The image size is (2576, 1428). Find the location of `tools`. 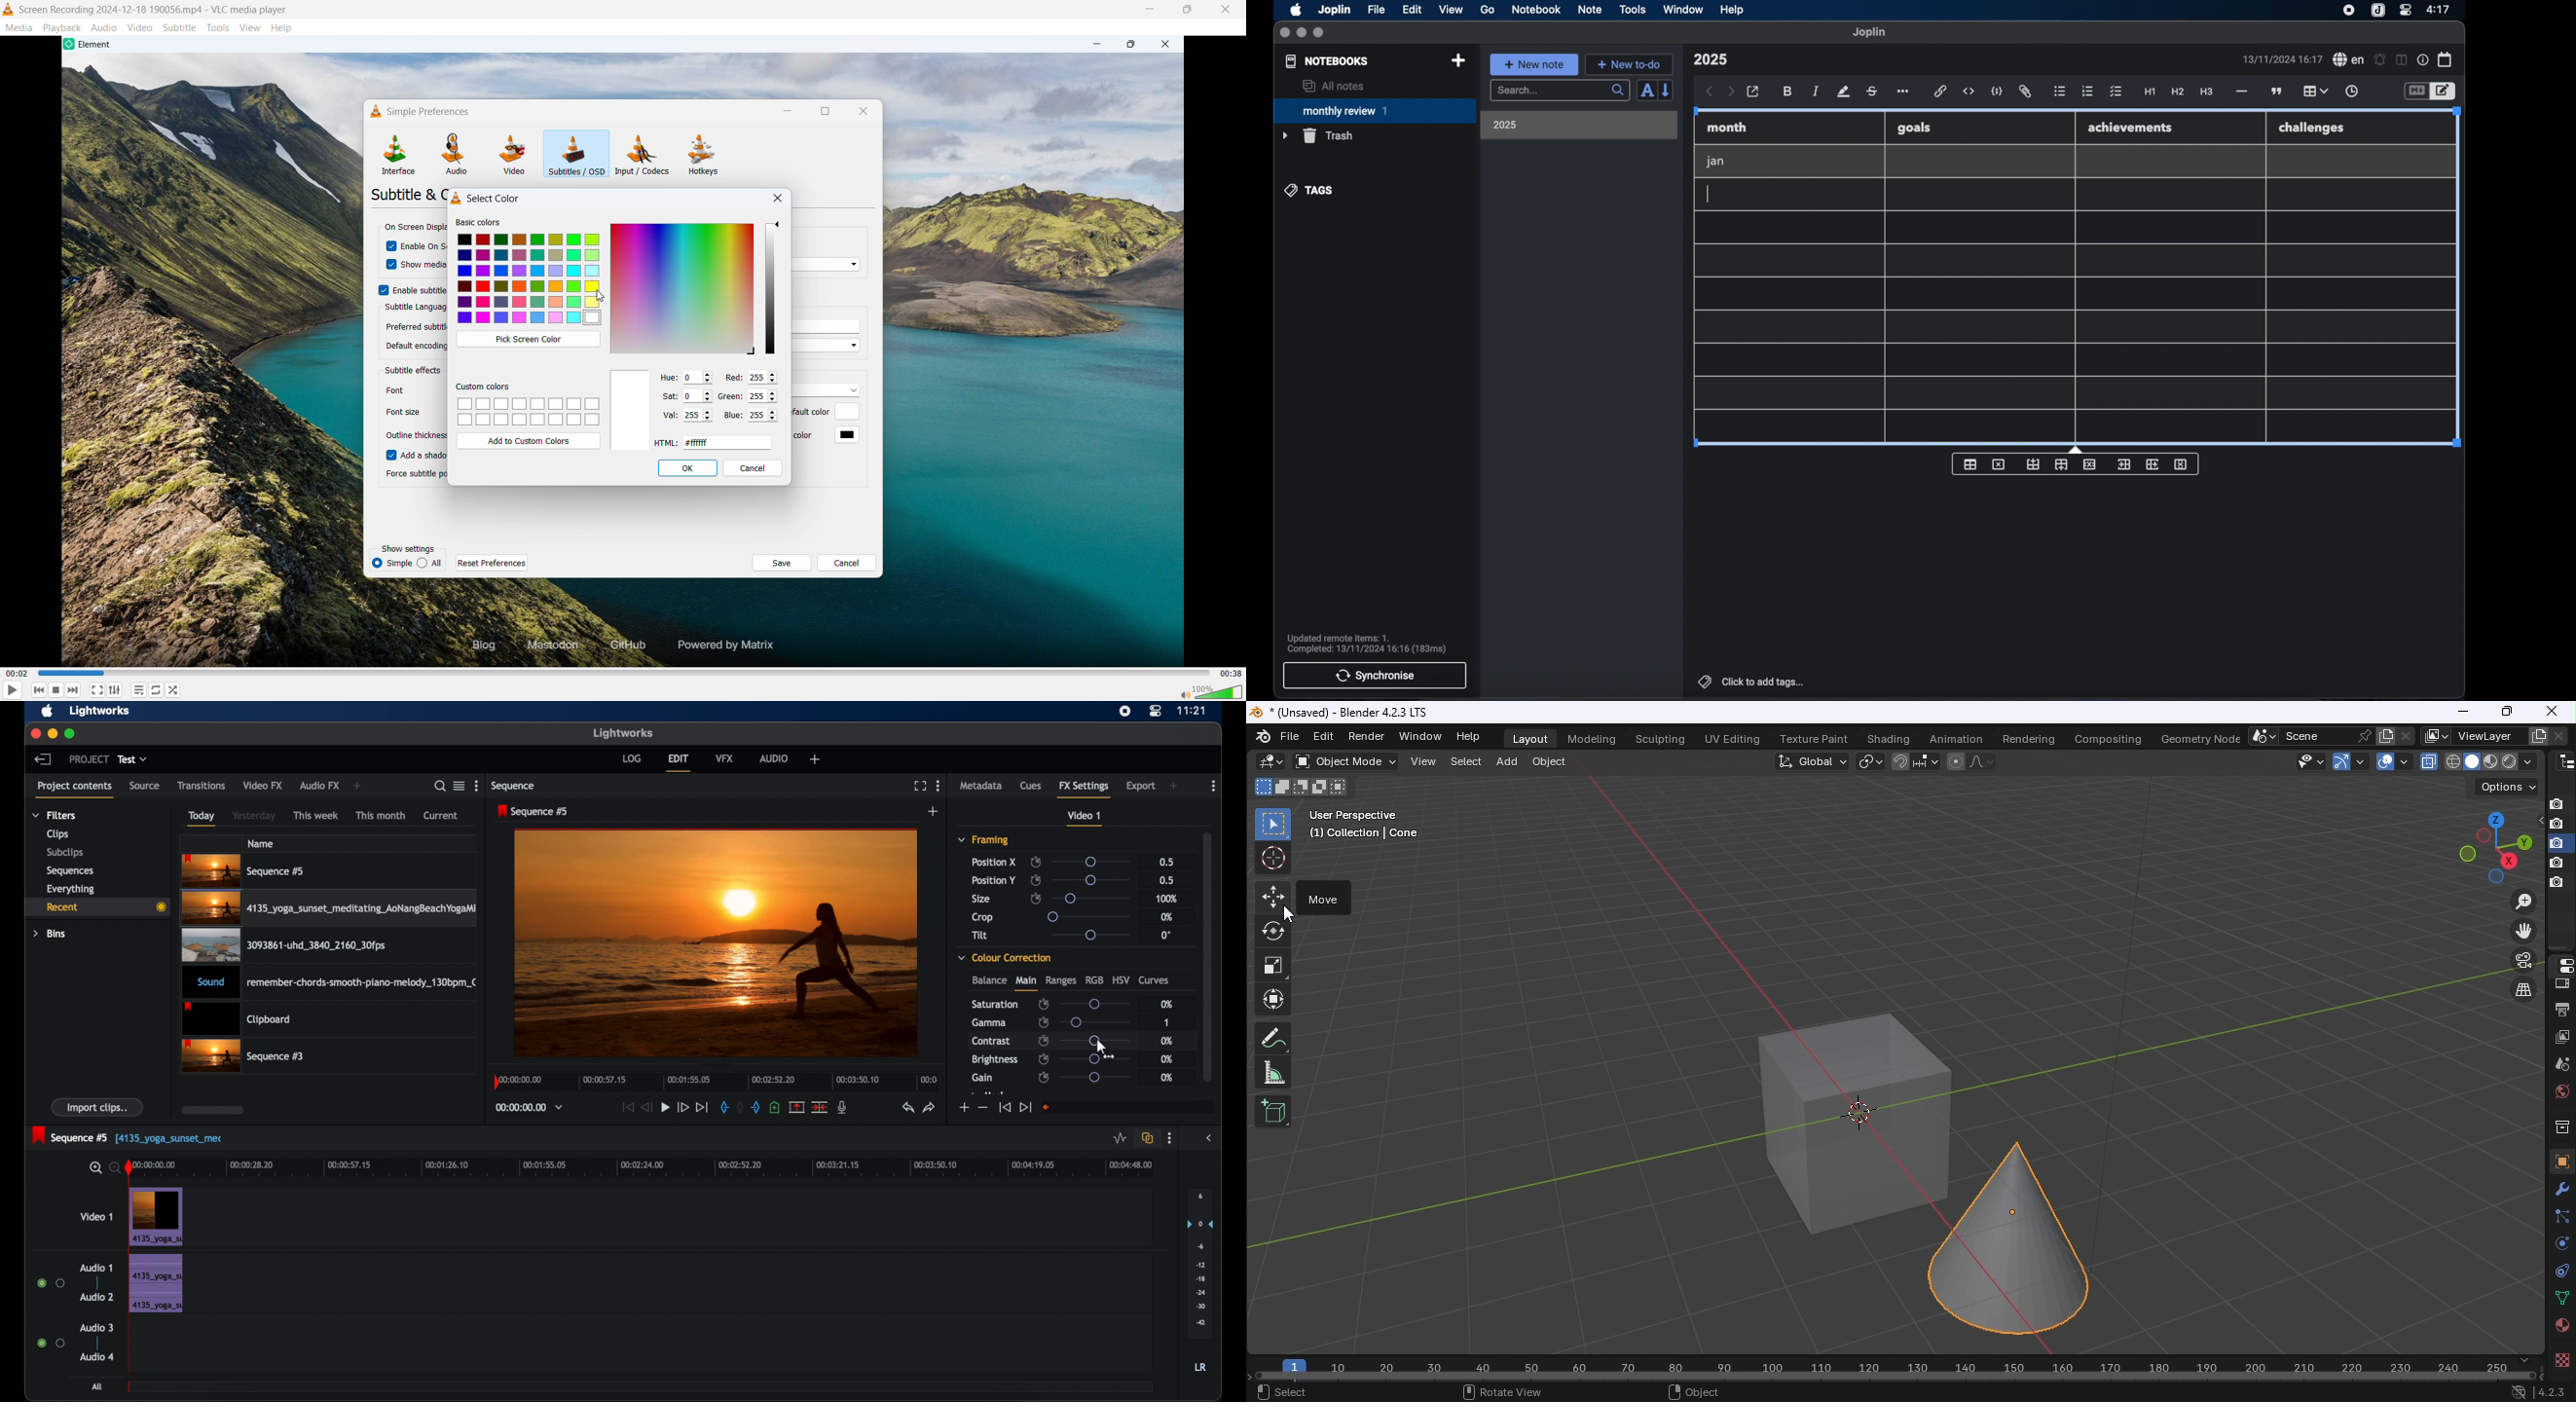

tools is located at coordinates (1632, 9).